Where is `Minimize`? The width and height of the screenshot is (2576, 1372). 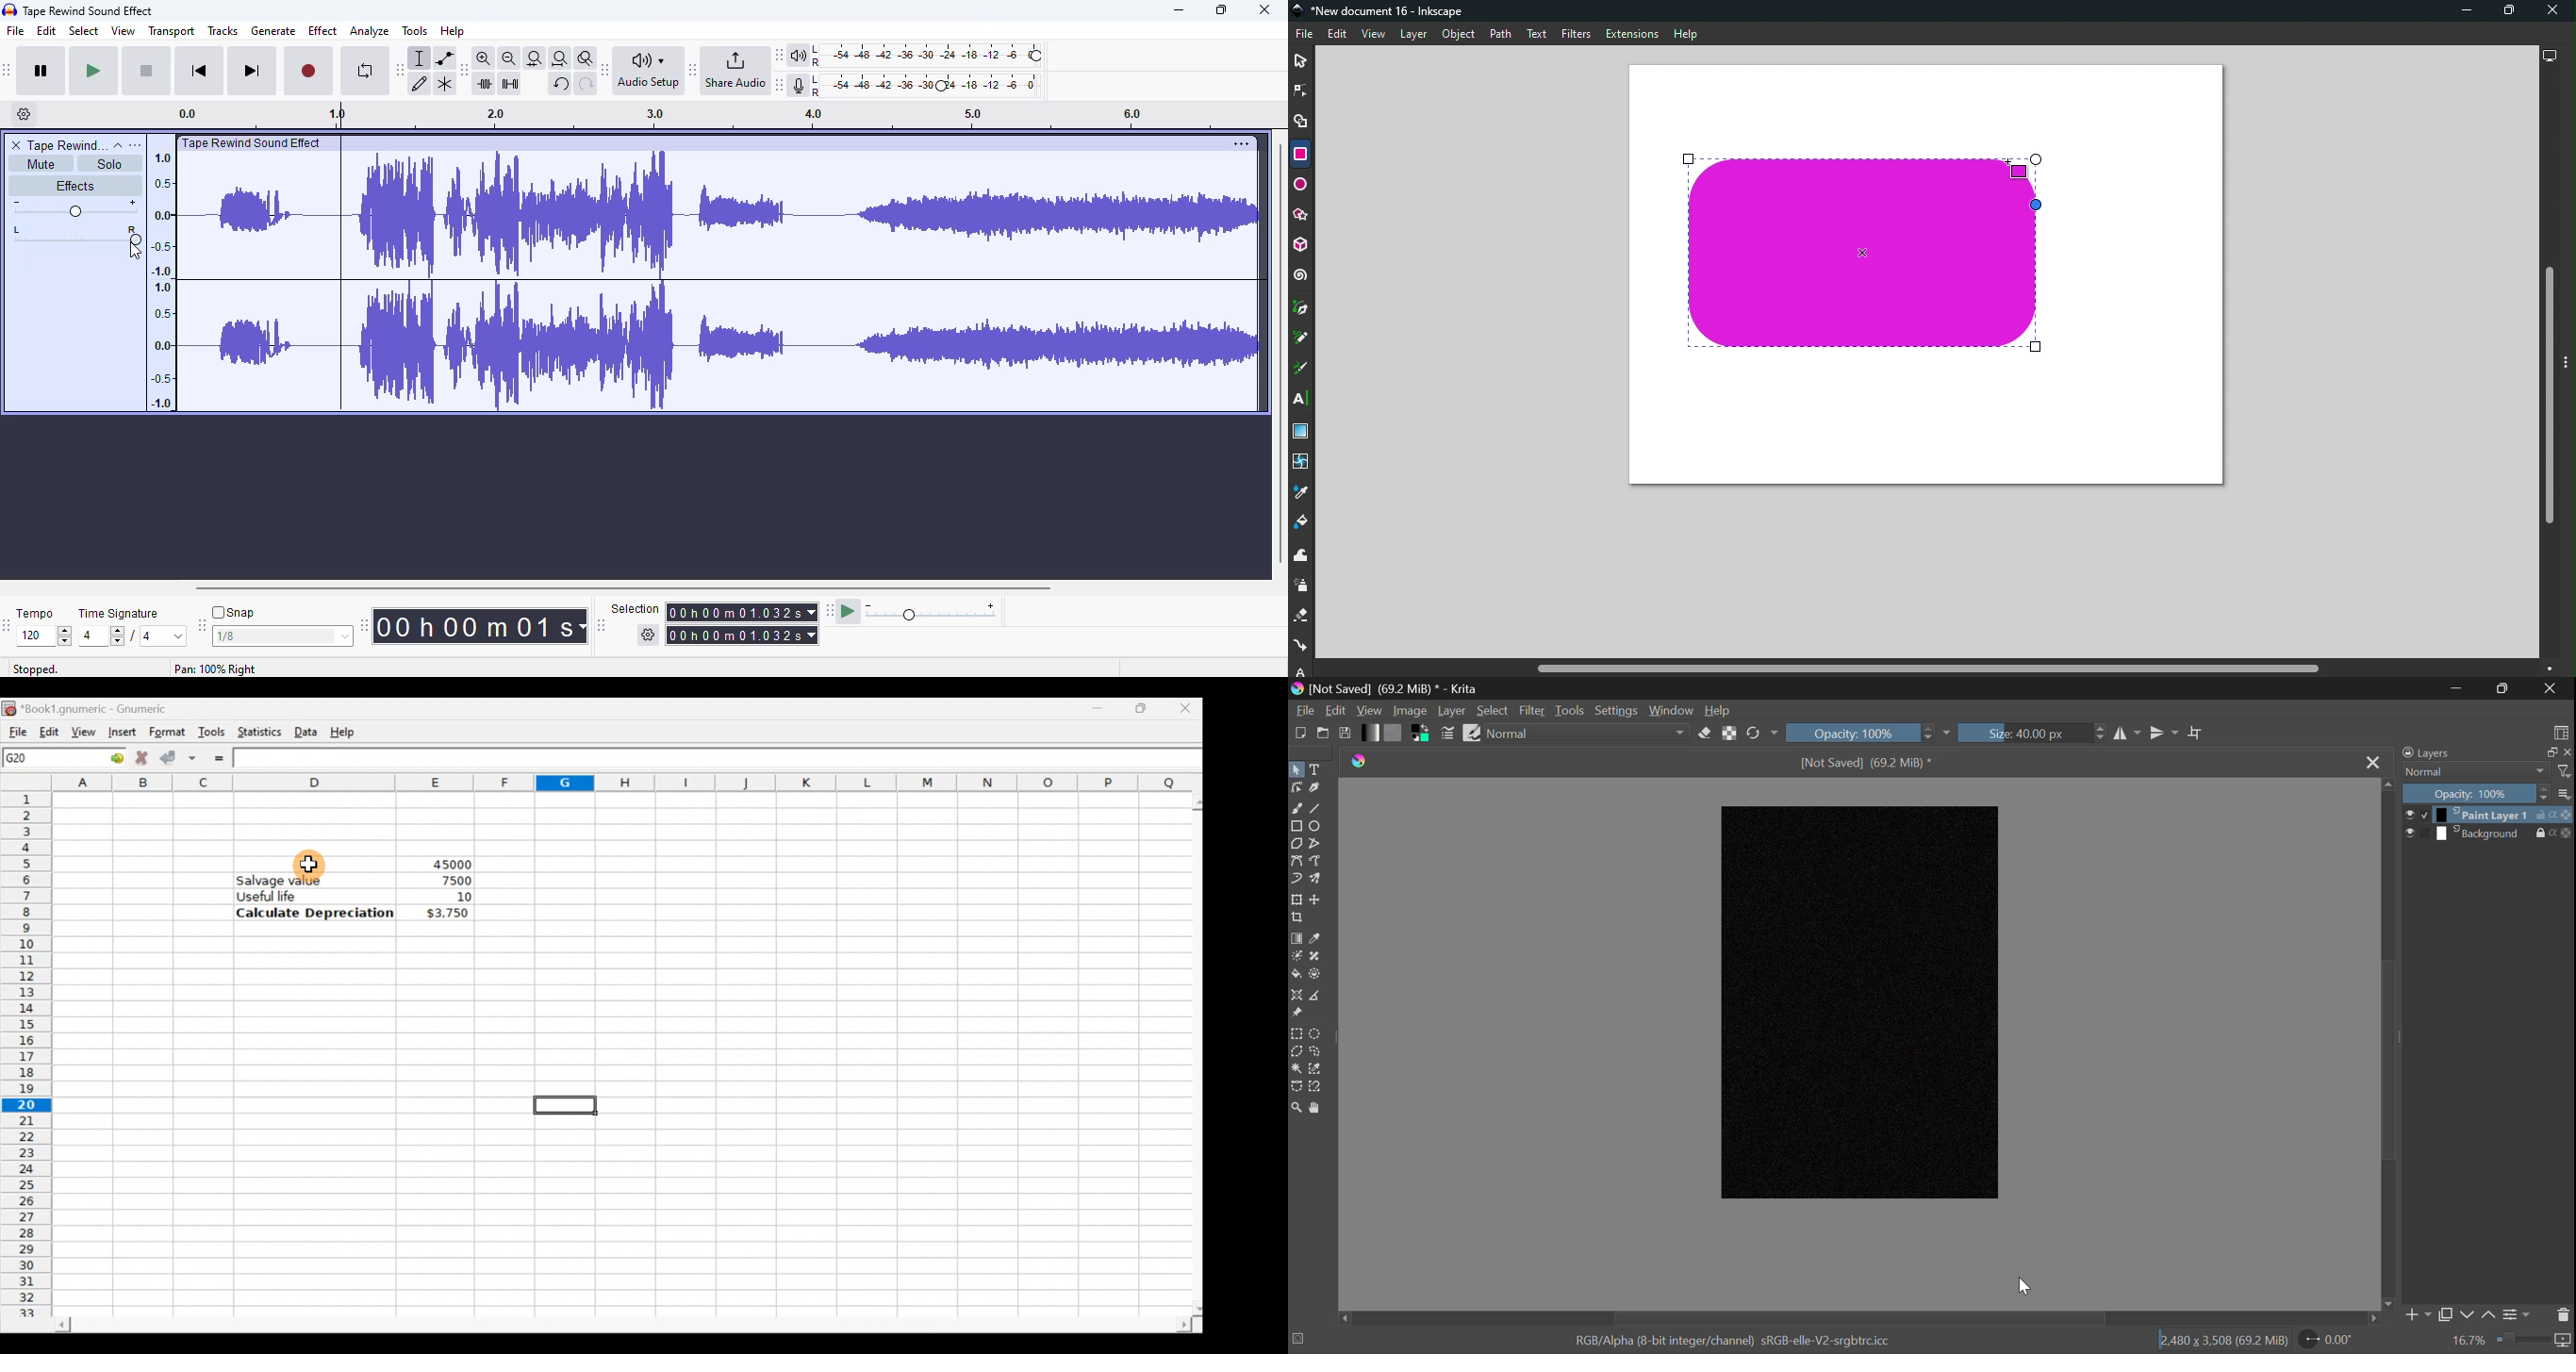
Minimize is located at coordinates (1096, 707).